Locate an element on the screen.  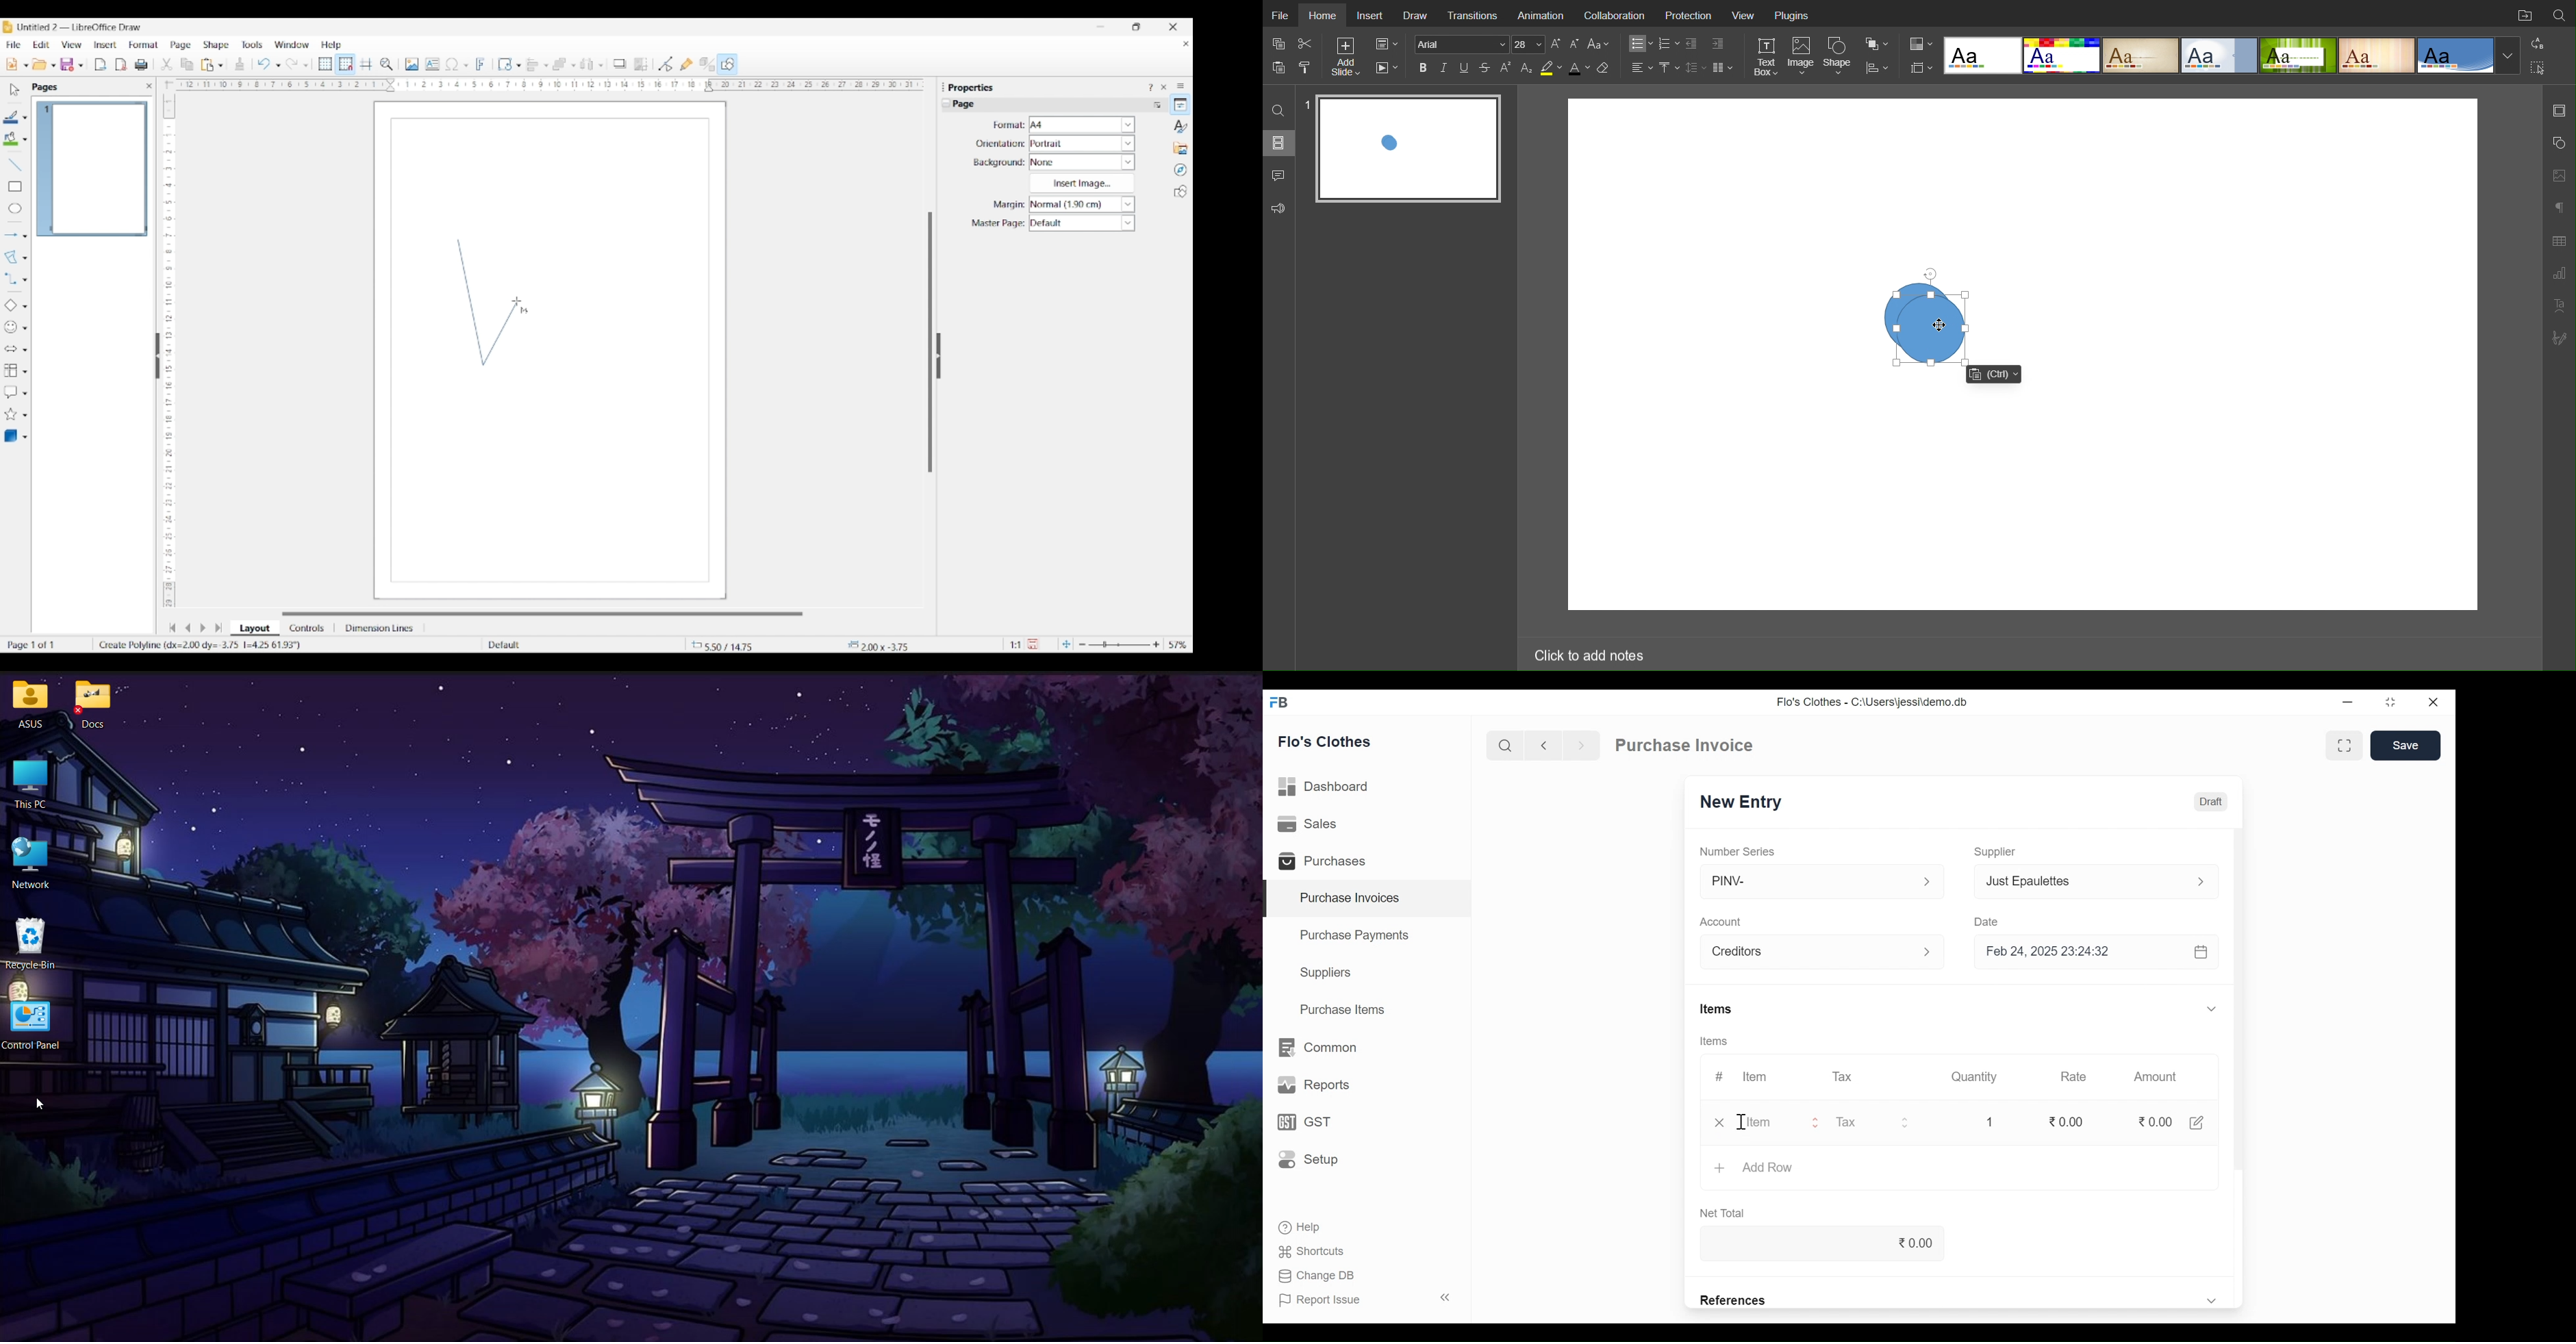
Crop image is located at coordinates (641, 64).